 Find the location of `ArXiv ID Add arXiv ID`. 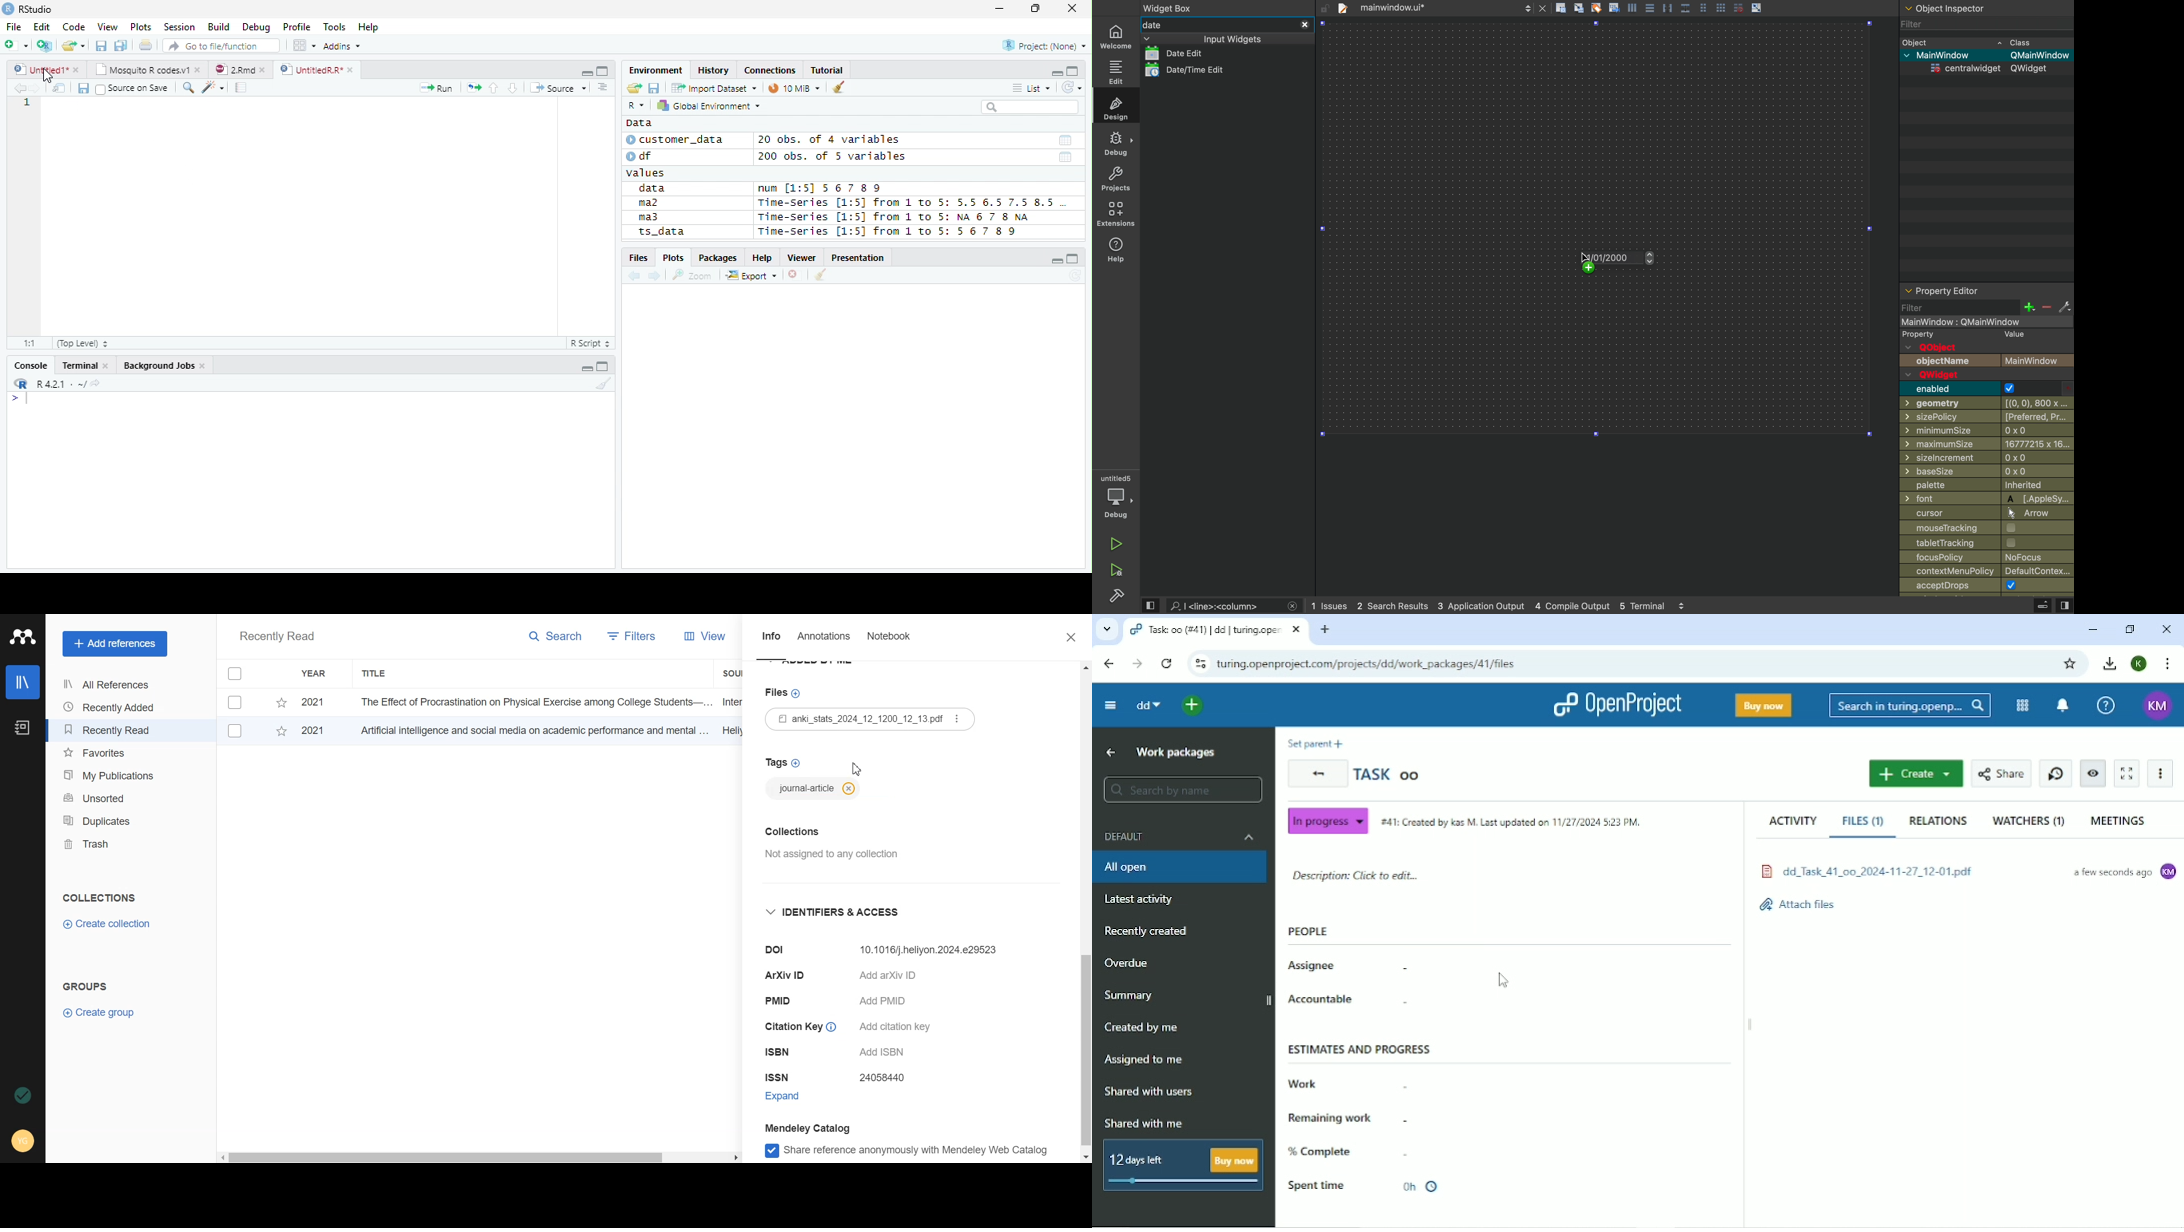

ArXiv ID Add arXiv ID is located at coordinates (858, 979).